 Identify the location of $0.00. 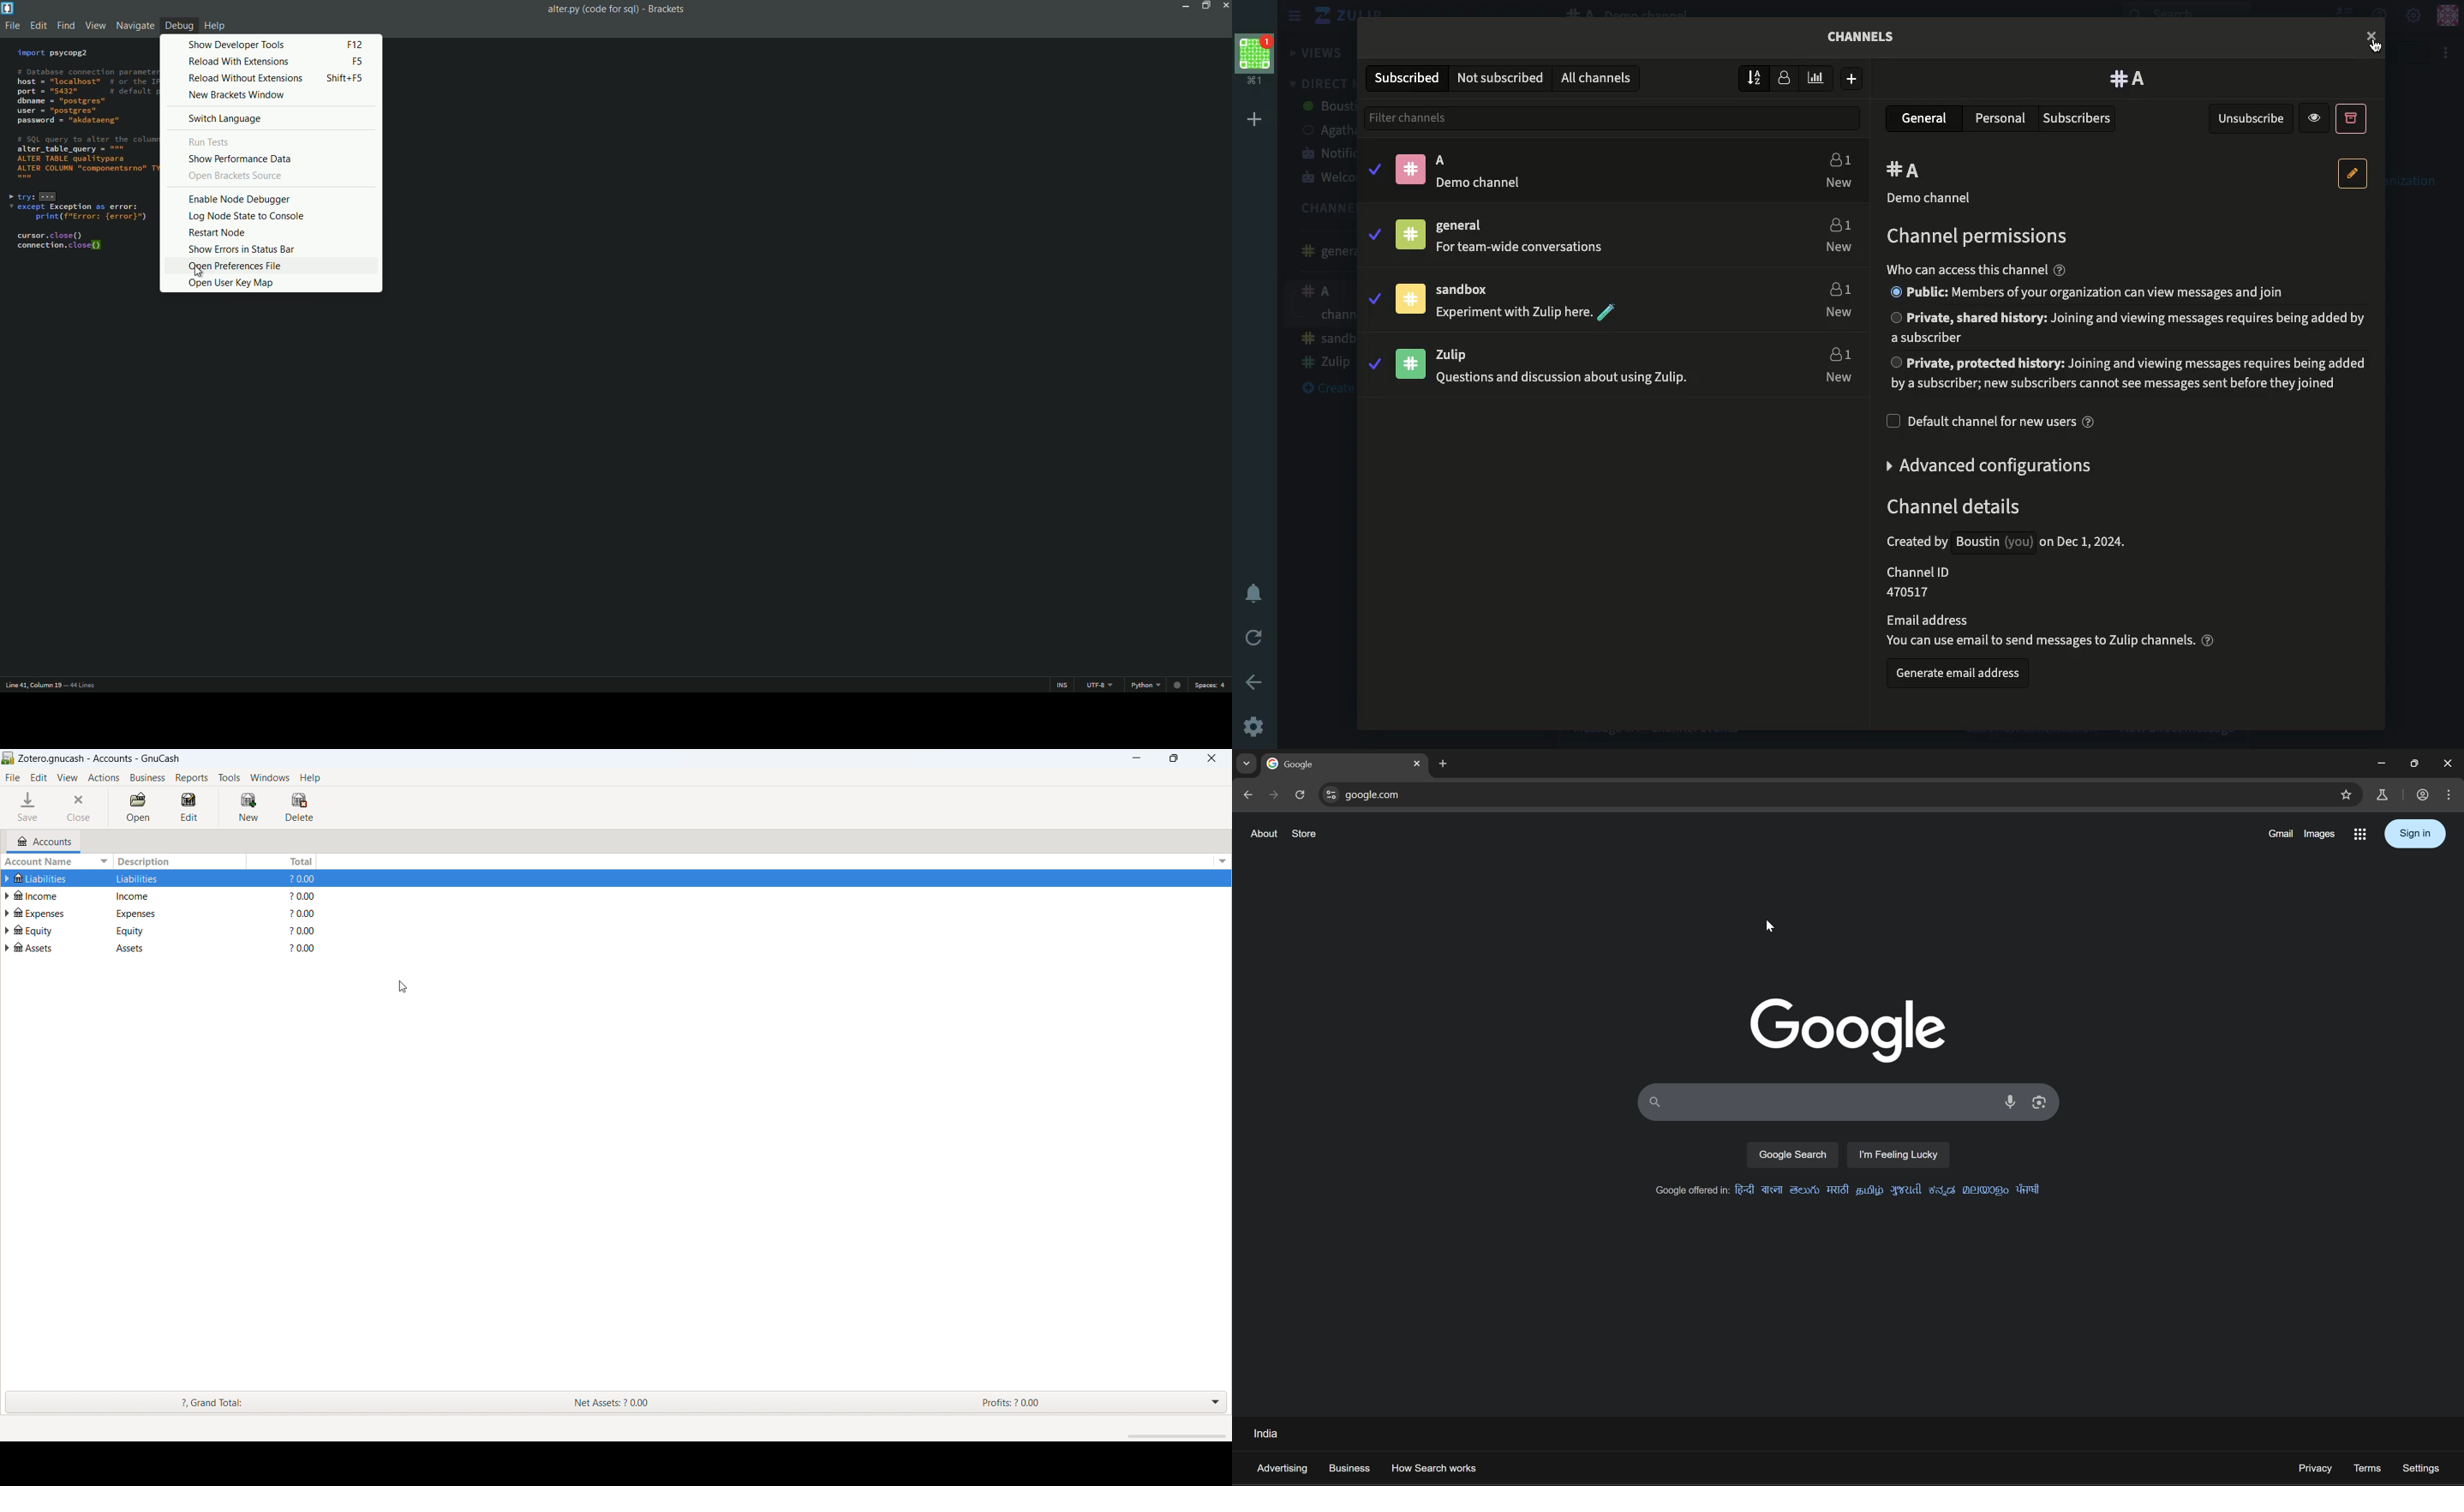
(304, 880).